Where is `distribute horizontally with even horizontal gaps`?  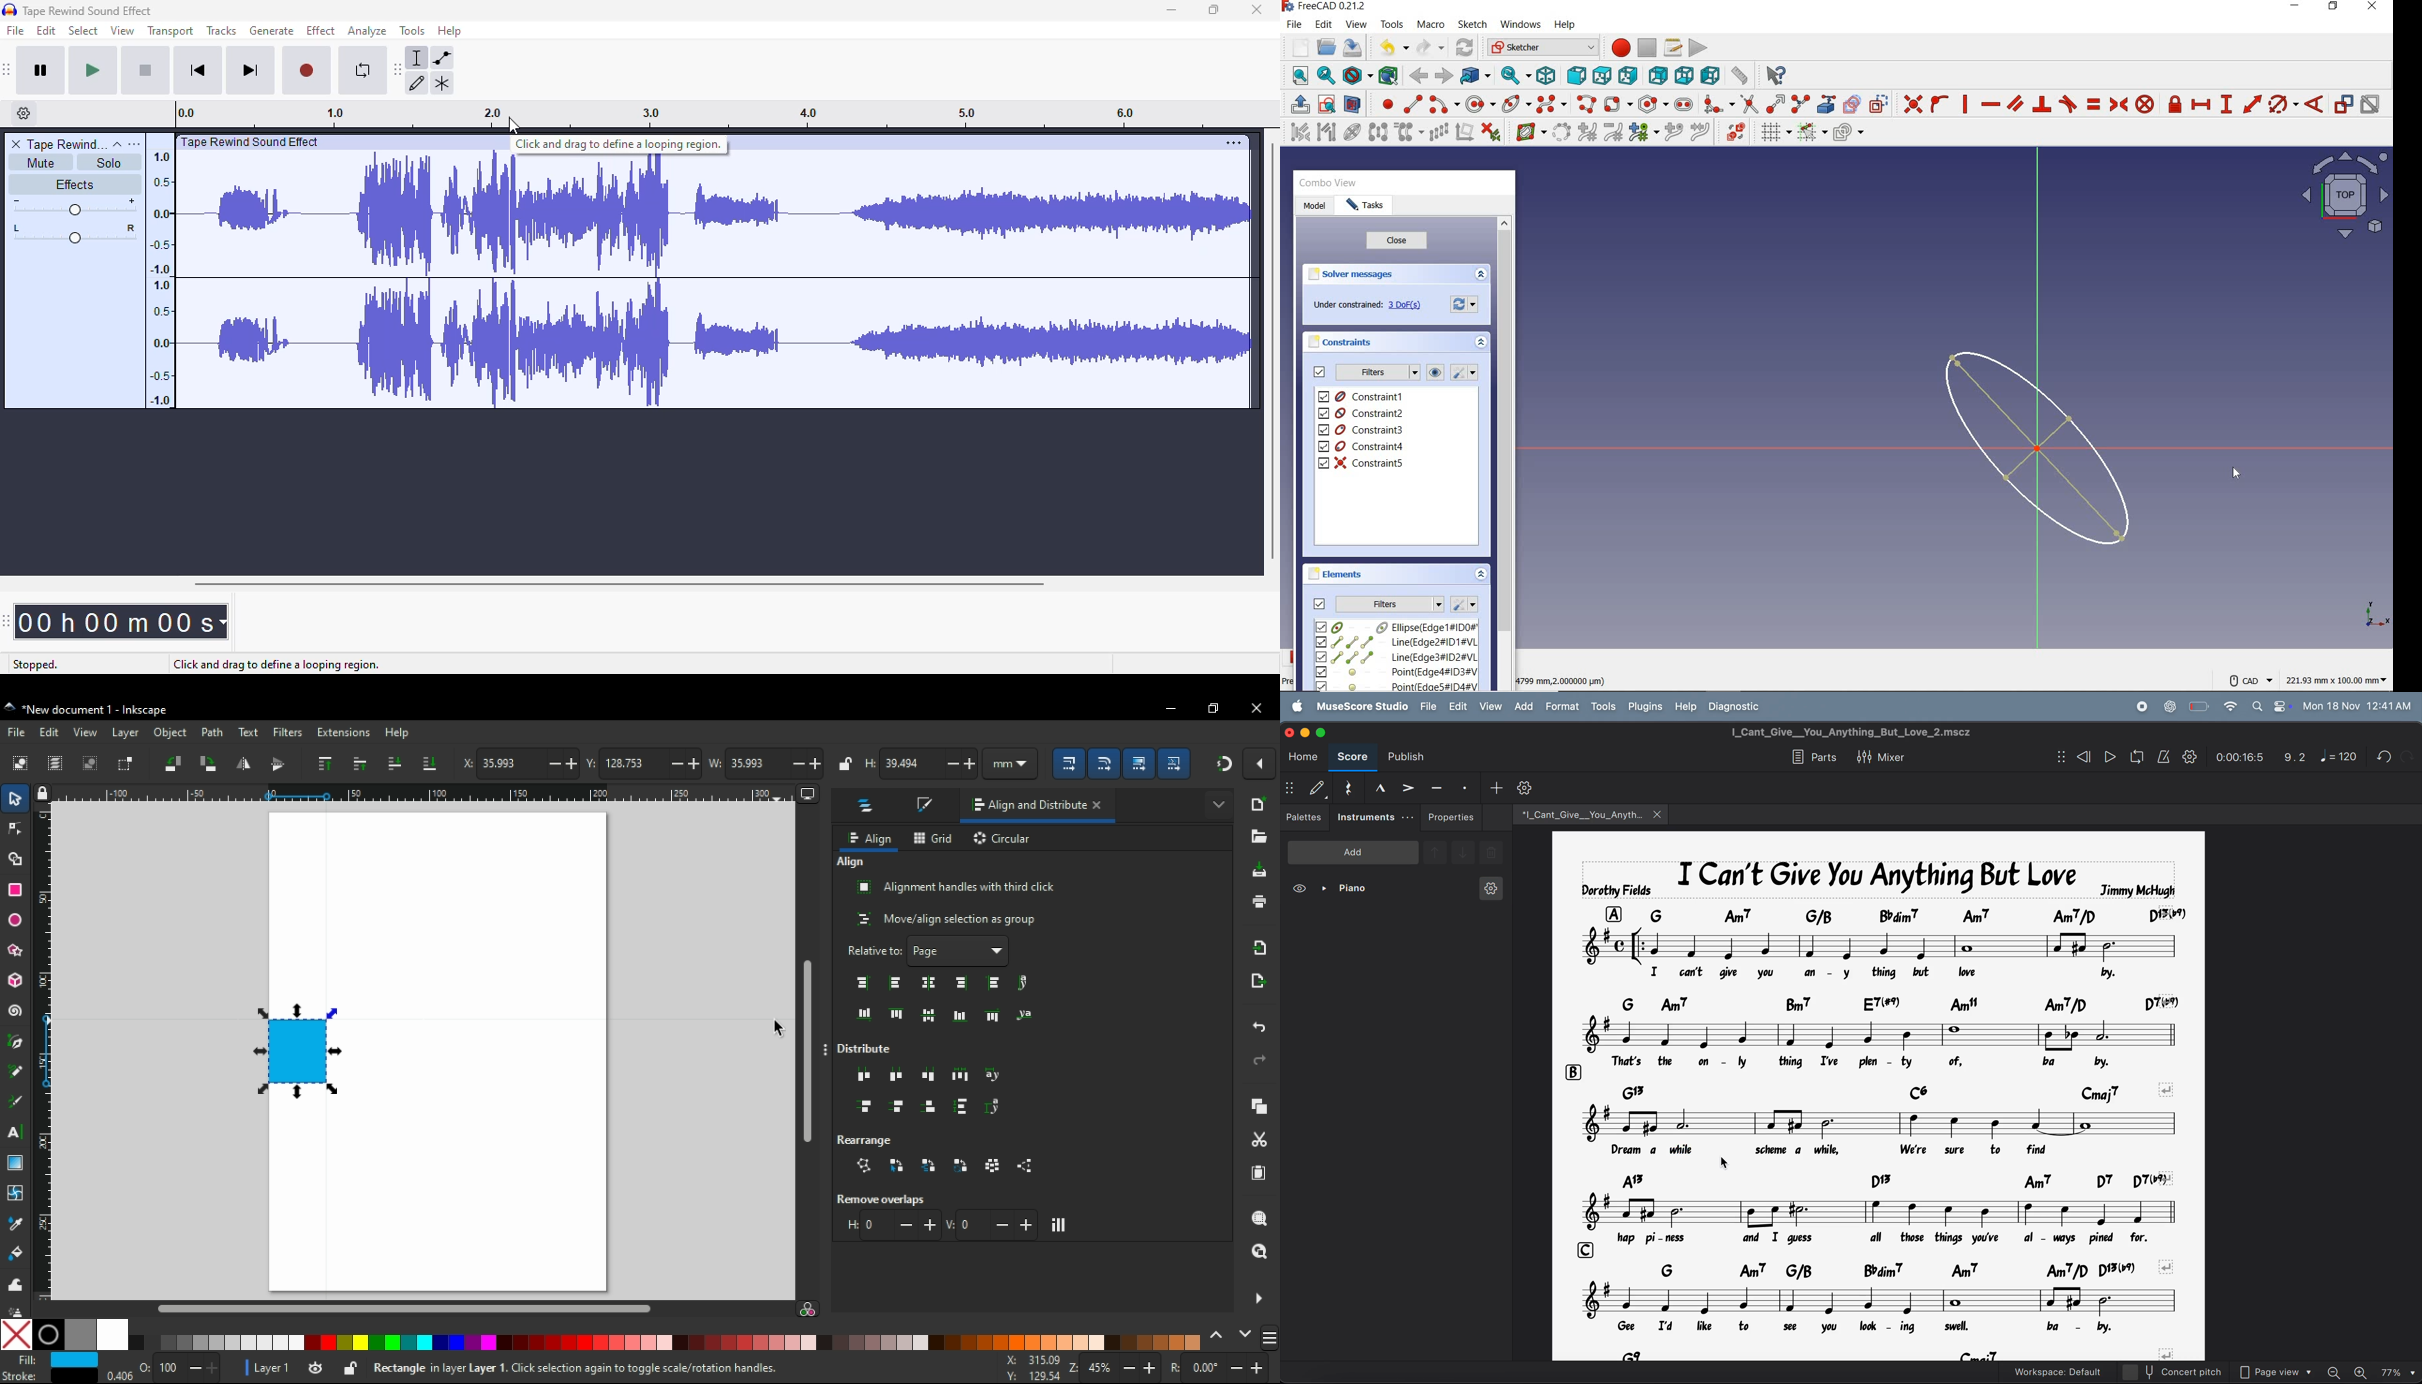
distribute horizontally with even horizontal gaps is located at coordinates (962, 1077).